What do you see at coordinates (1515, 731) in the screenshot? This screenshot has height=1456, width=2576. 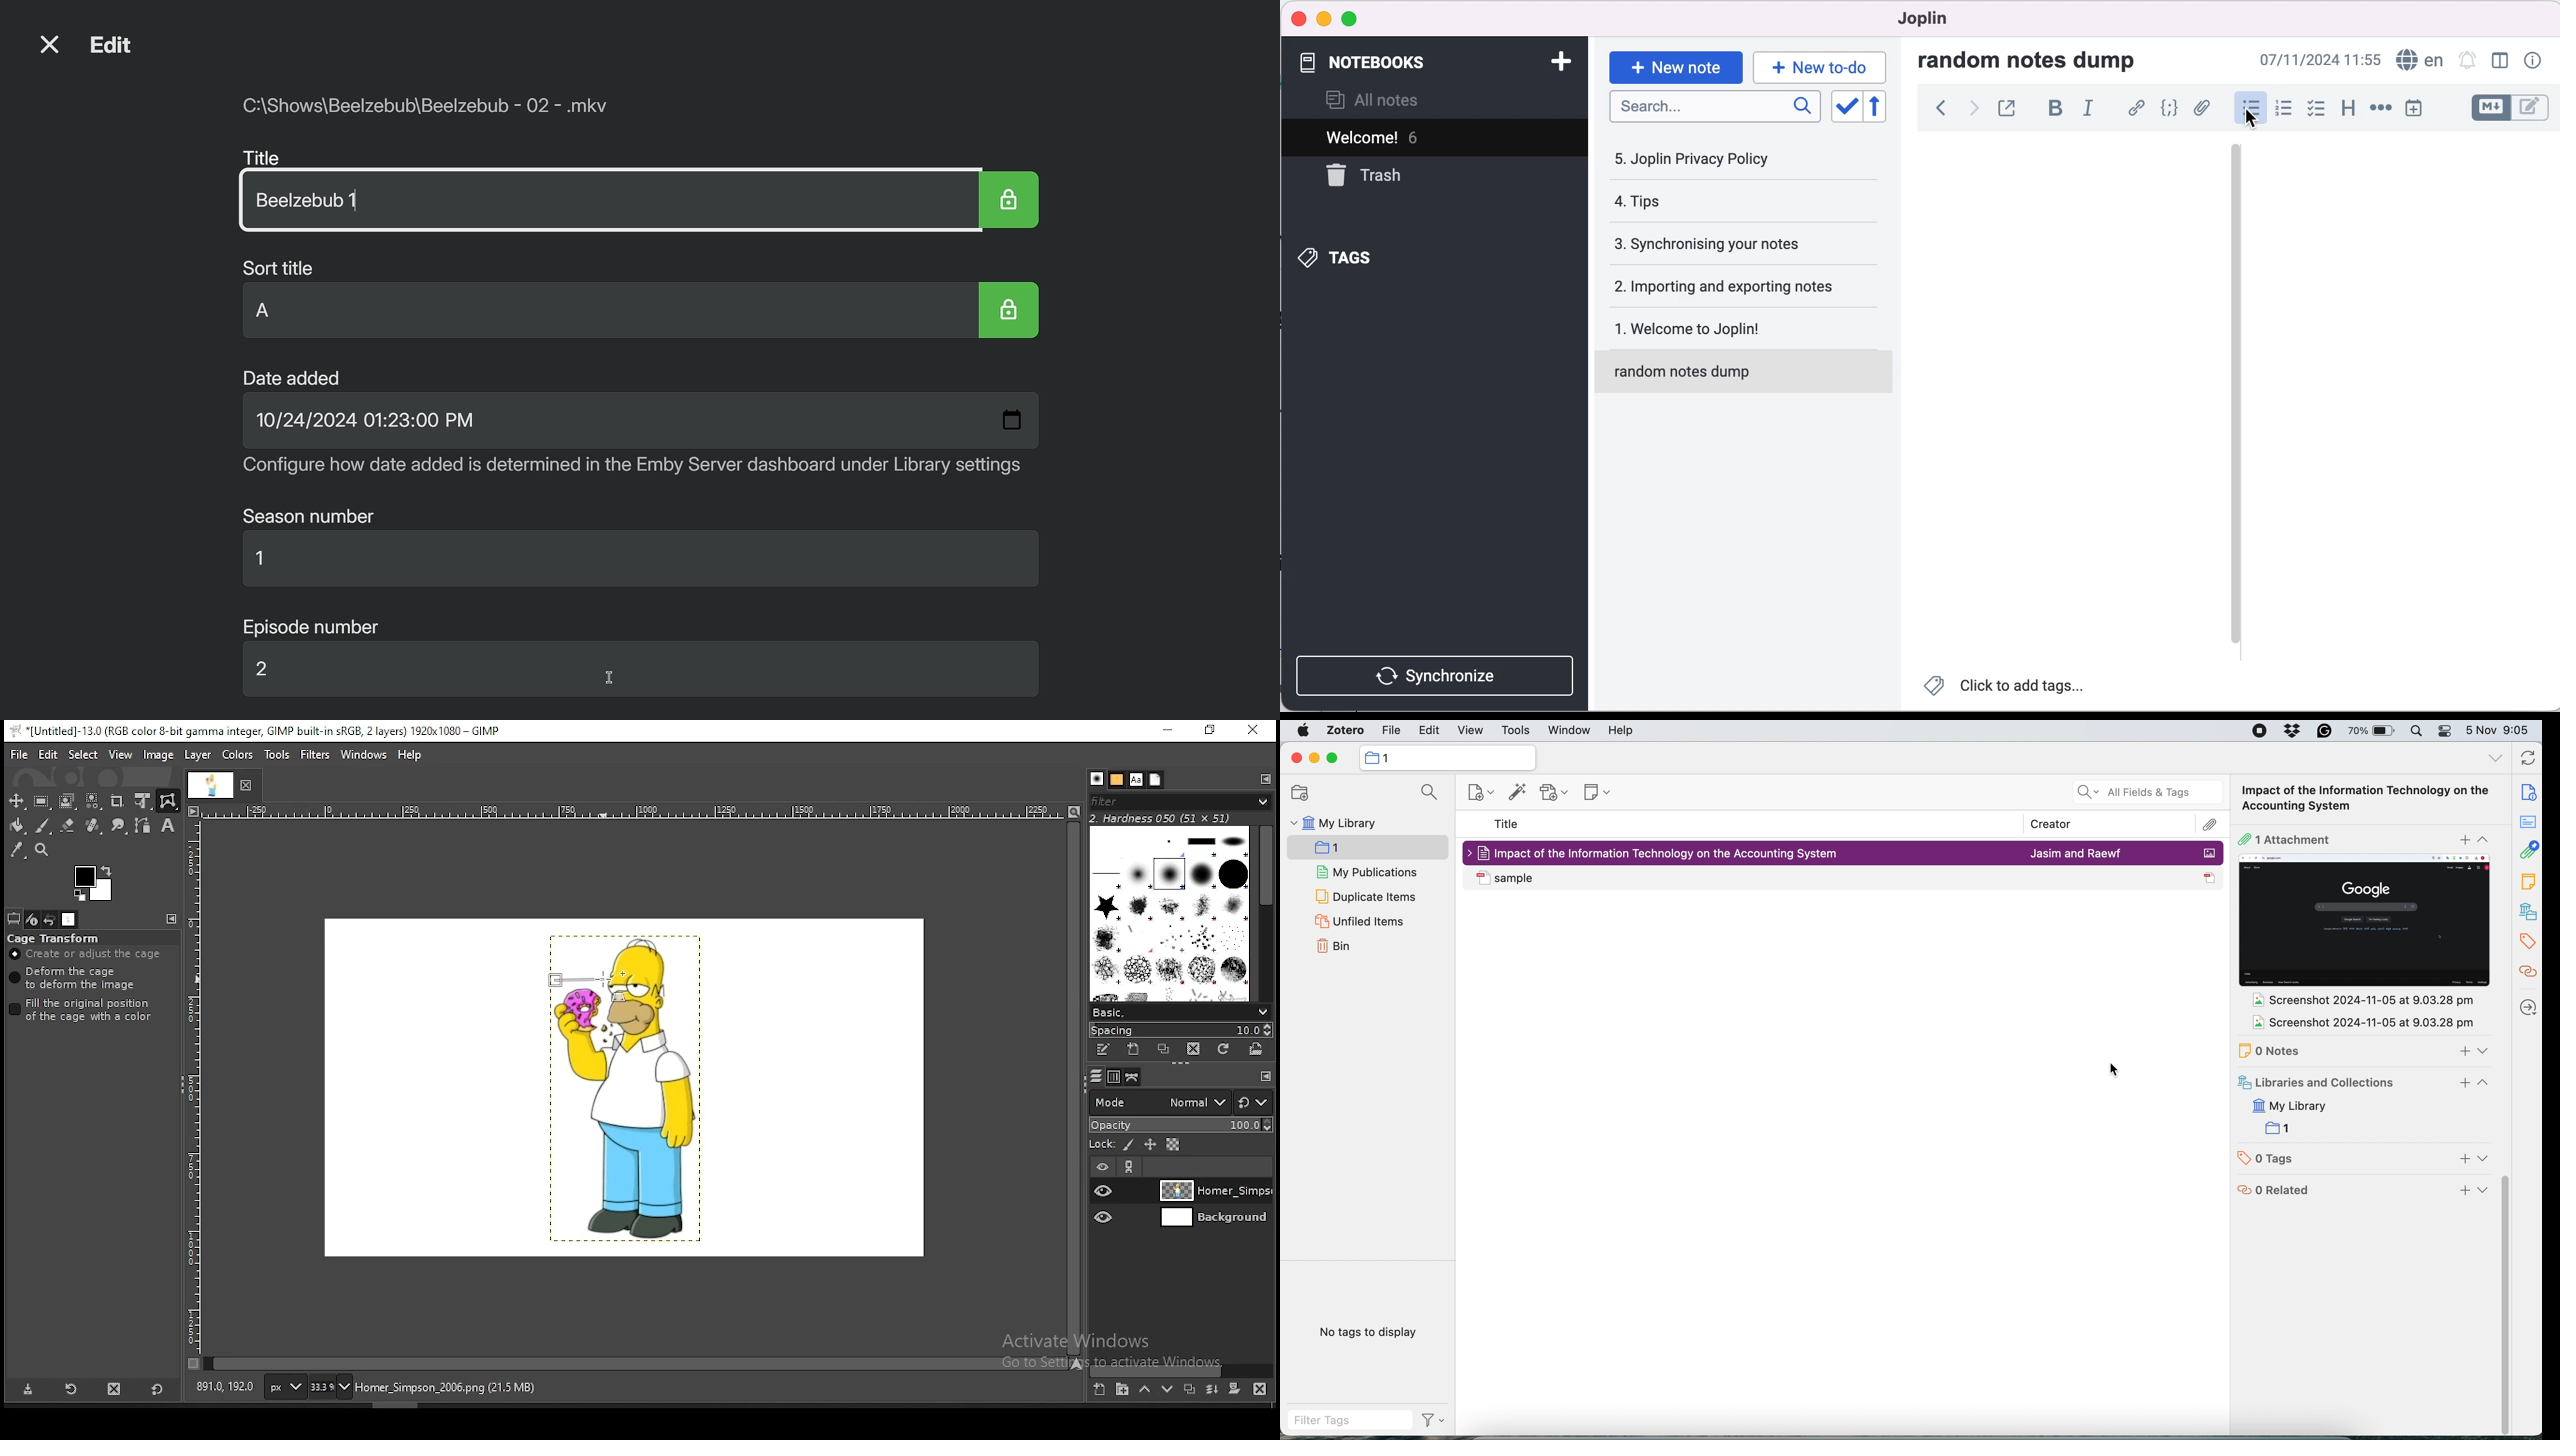 I see `tools` at bounding box center [1515, 731].